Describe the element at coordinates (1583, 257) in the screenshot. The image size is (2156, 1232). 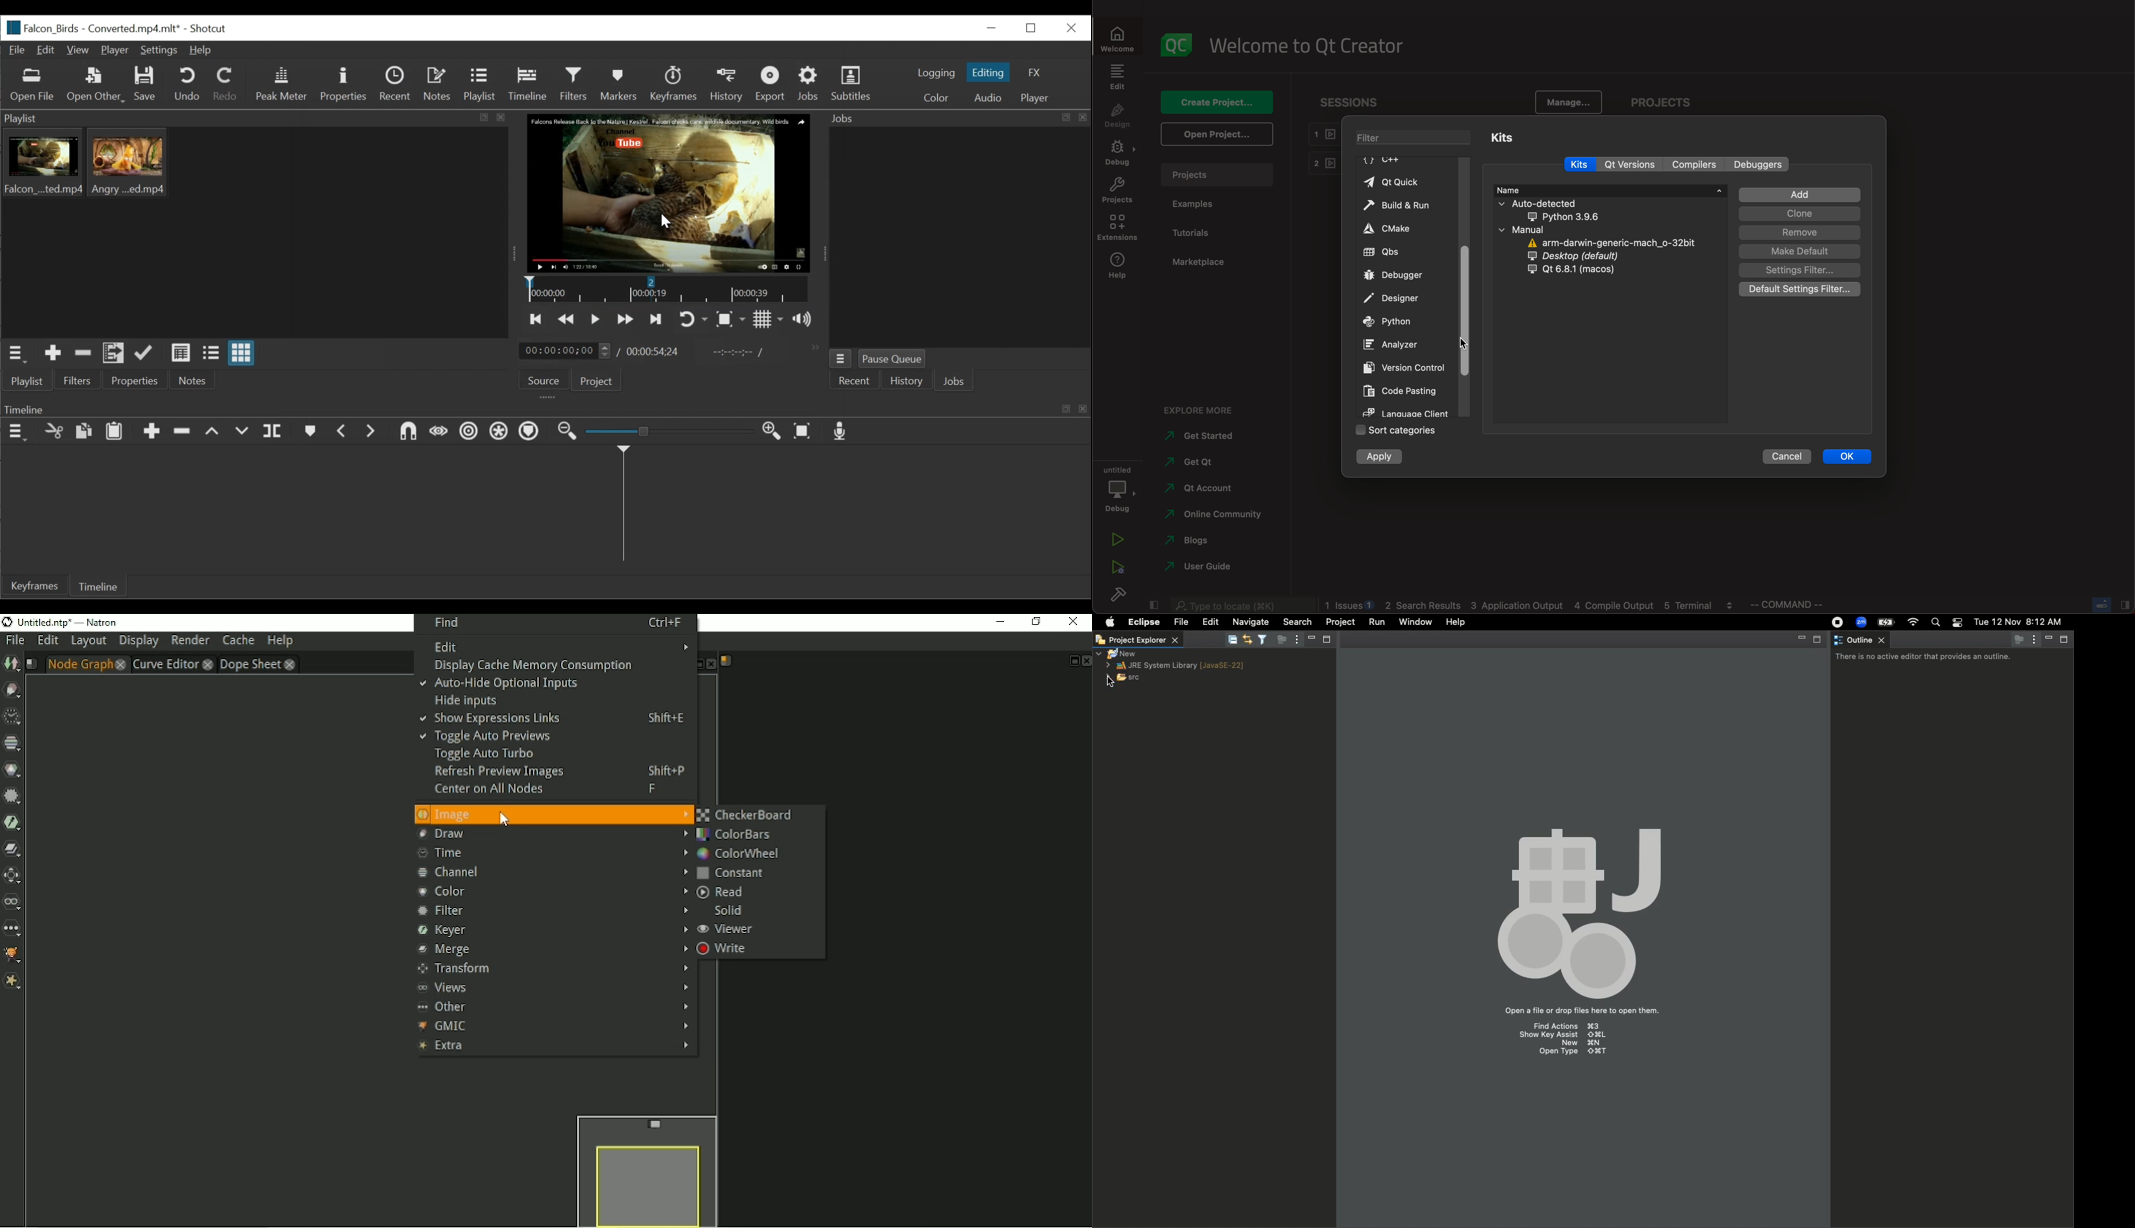
I see `dersktop` at that location.